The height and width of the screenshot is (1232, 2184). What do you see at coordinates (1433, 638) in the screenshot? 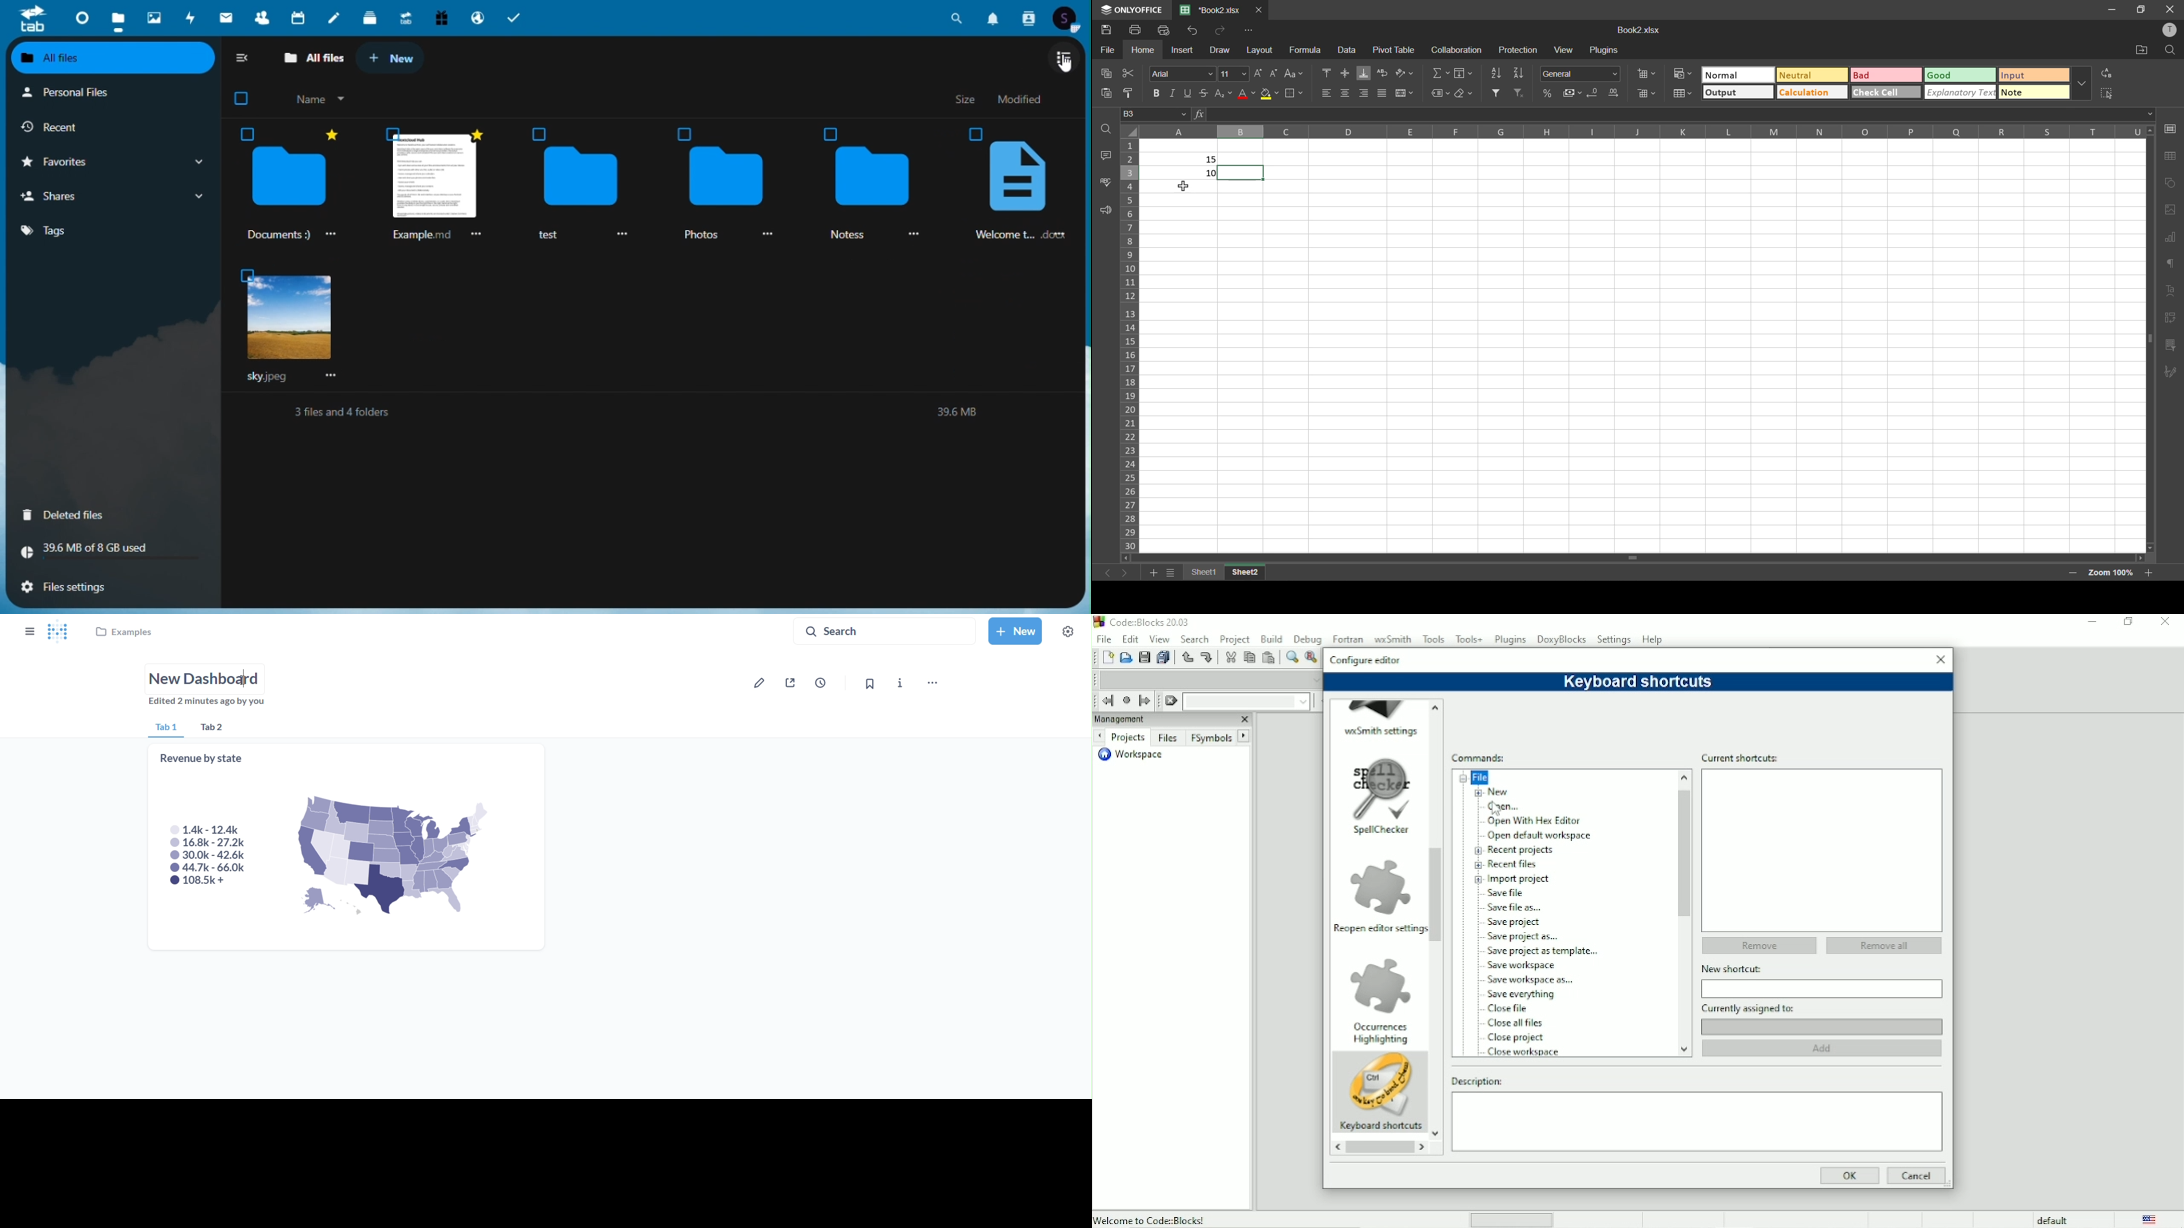
I see `Tools` at bounding box center [1433, 638].